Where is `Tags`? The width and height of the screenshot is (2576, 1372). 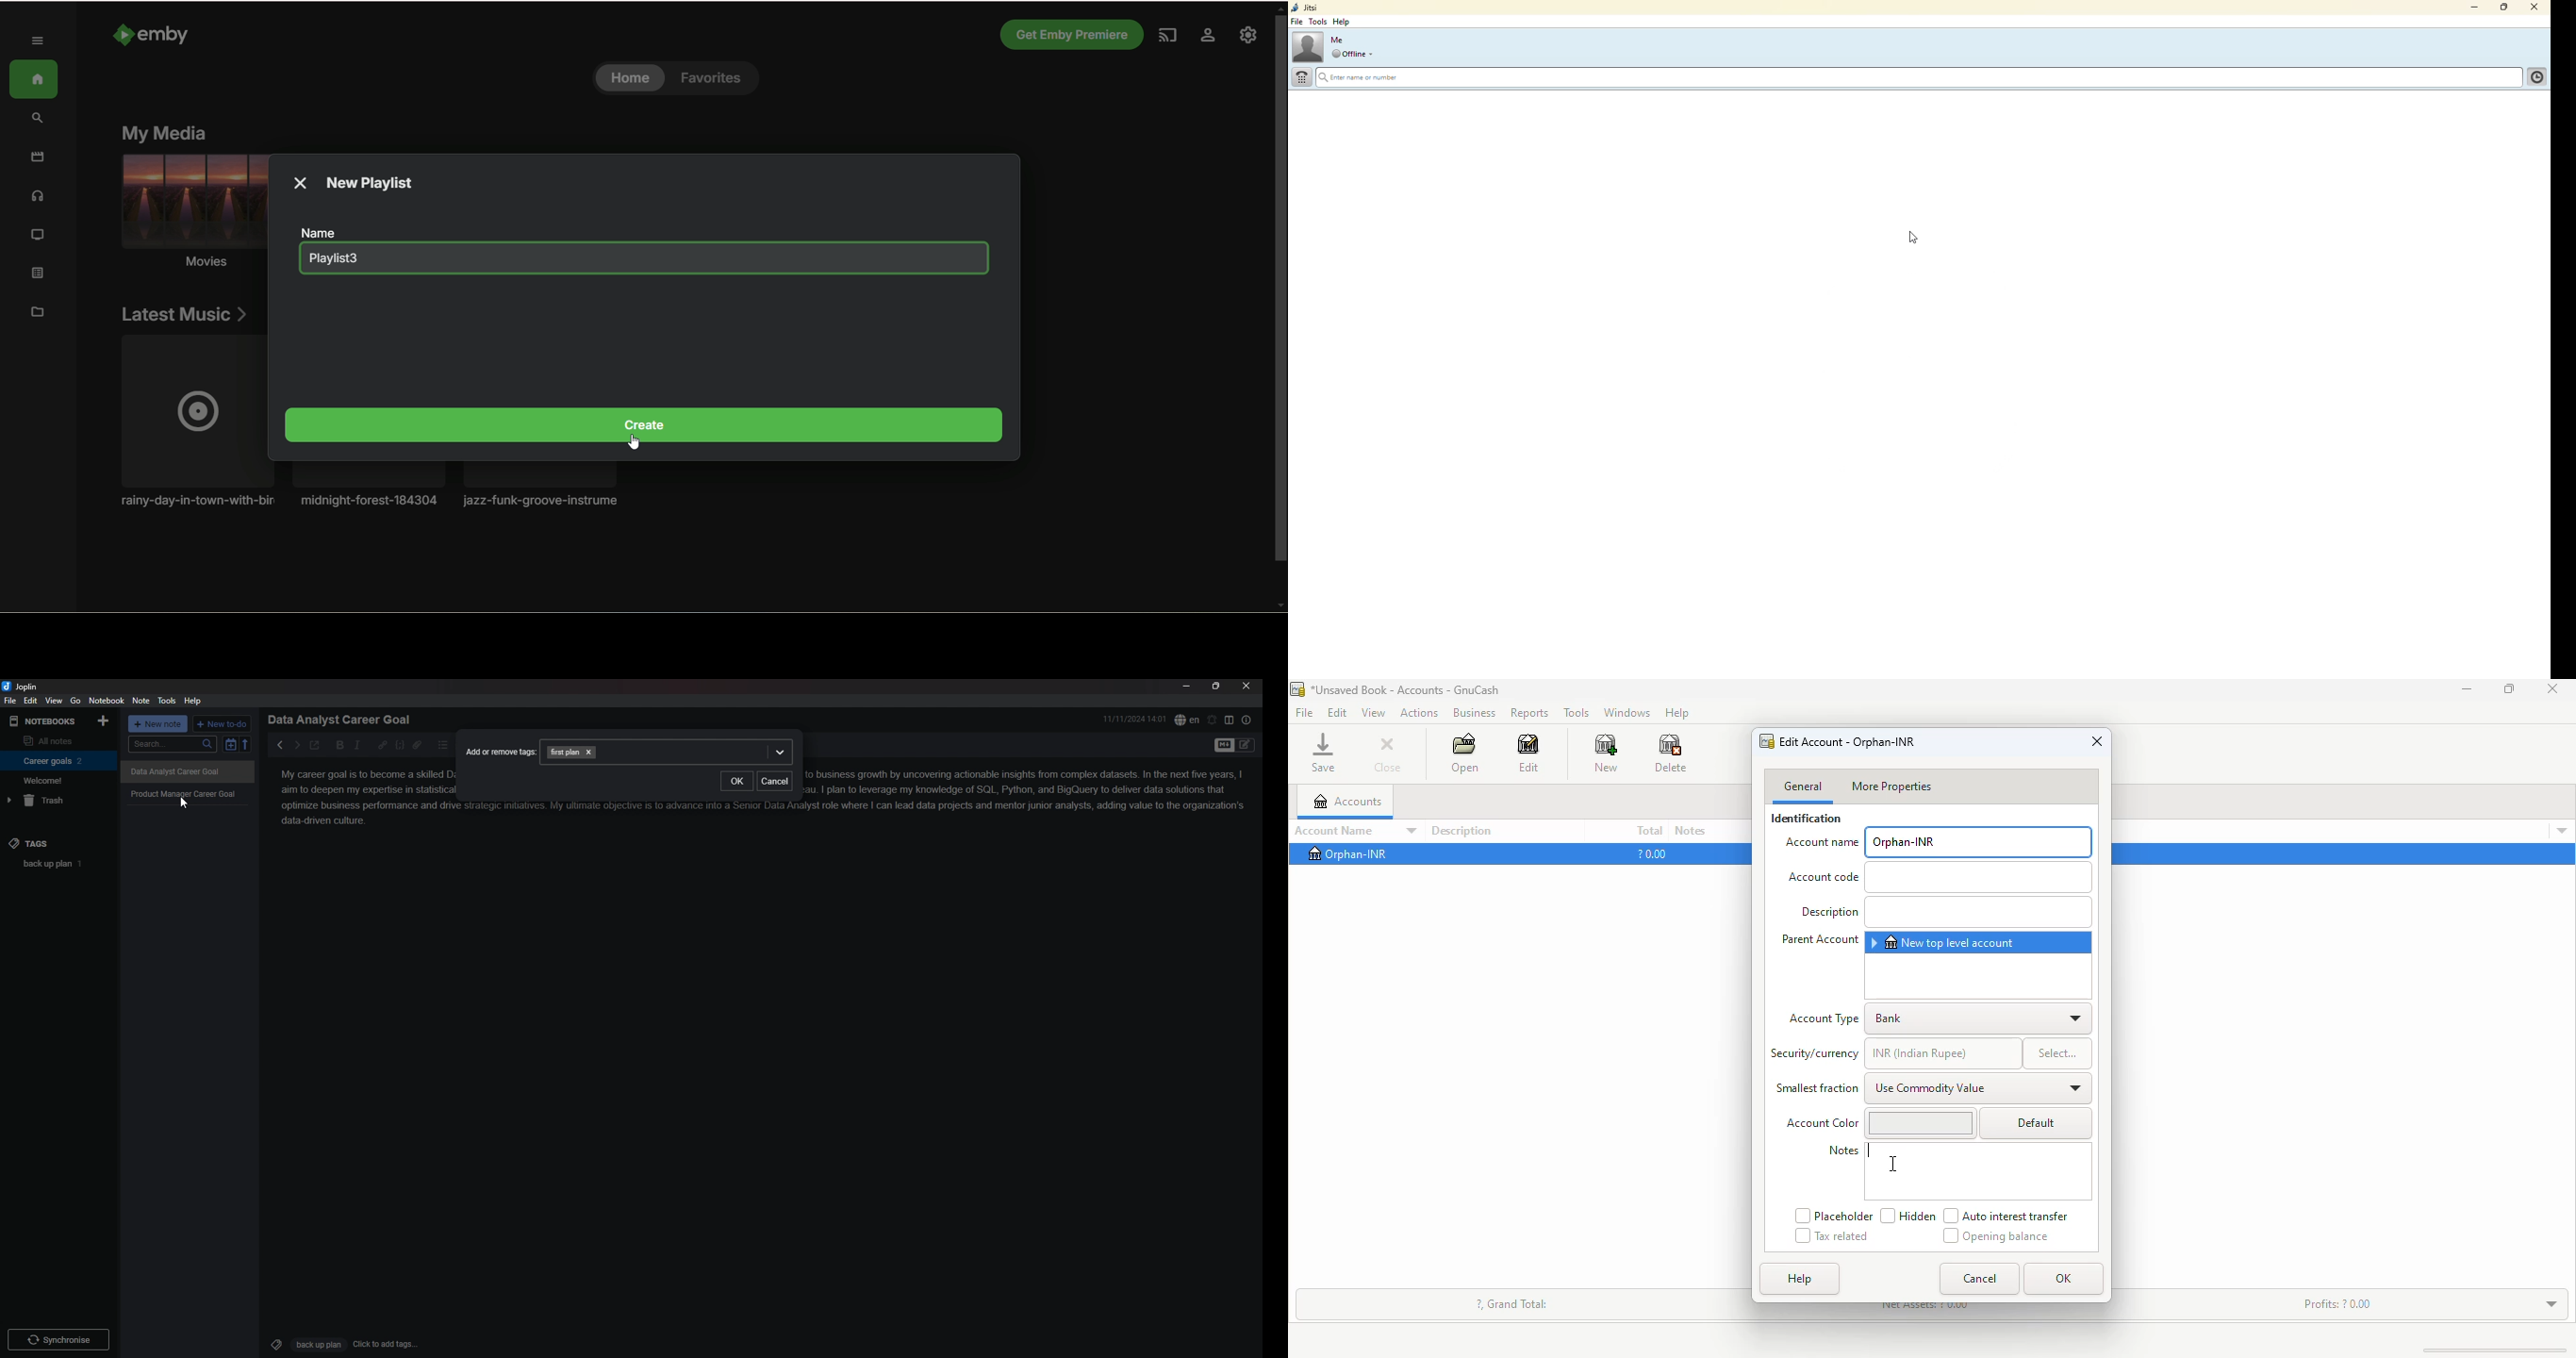
Tags is located at coordinates (273, 1343).